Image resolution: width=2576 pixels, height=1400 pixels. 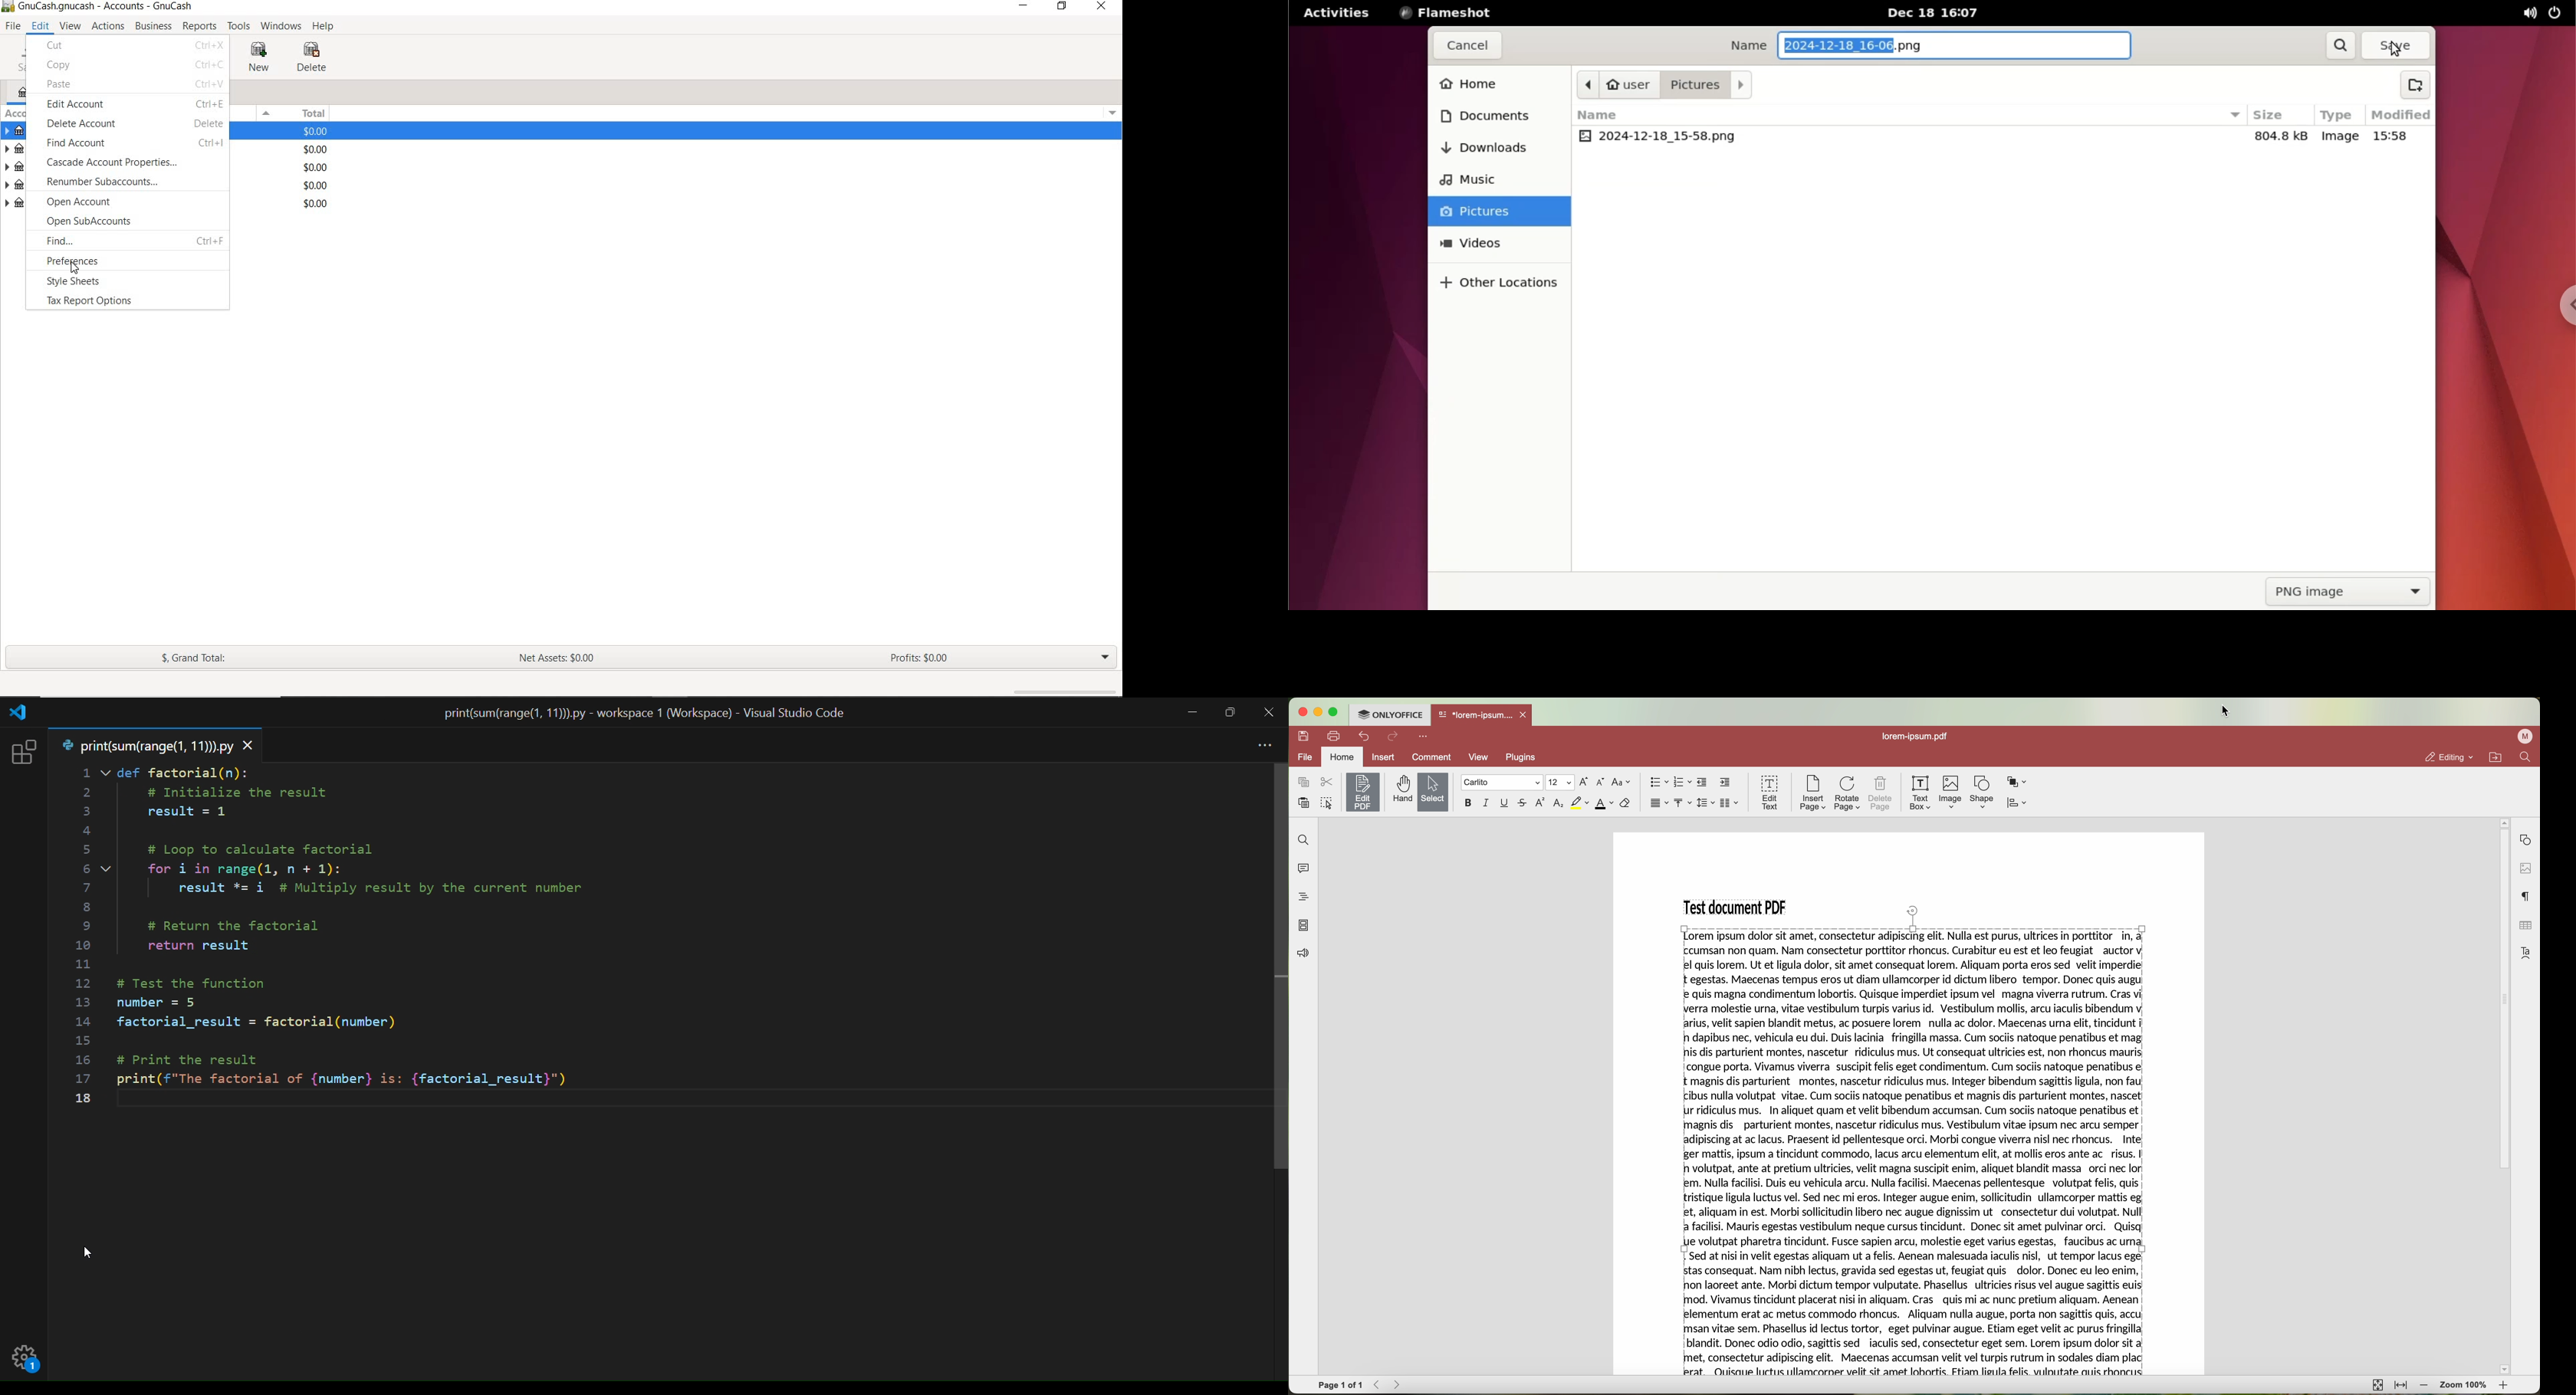 What do you see at coordinates (1913, 1150) in the screenshot?
I see `justified text` at bounding box center [1913, 1150].